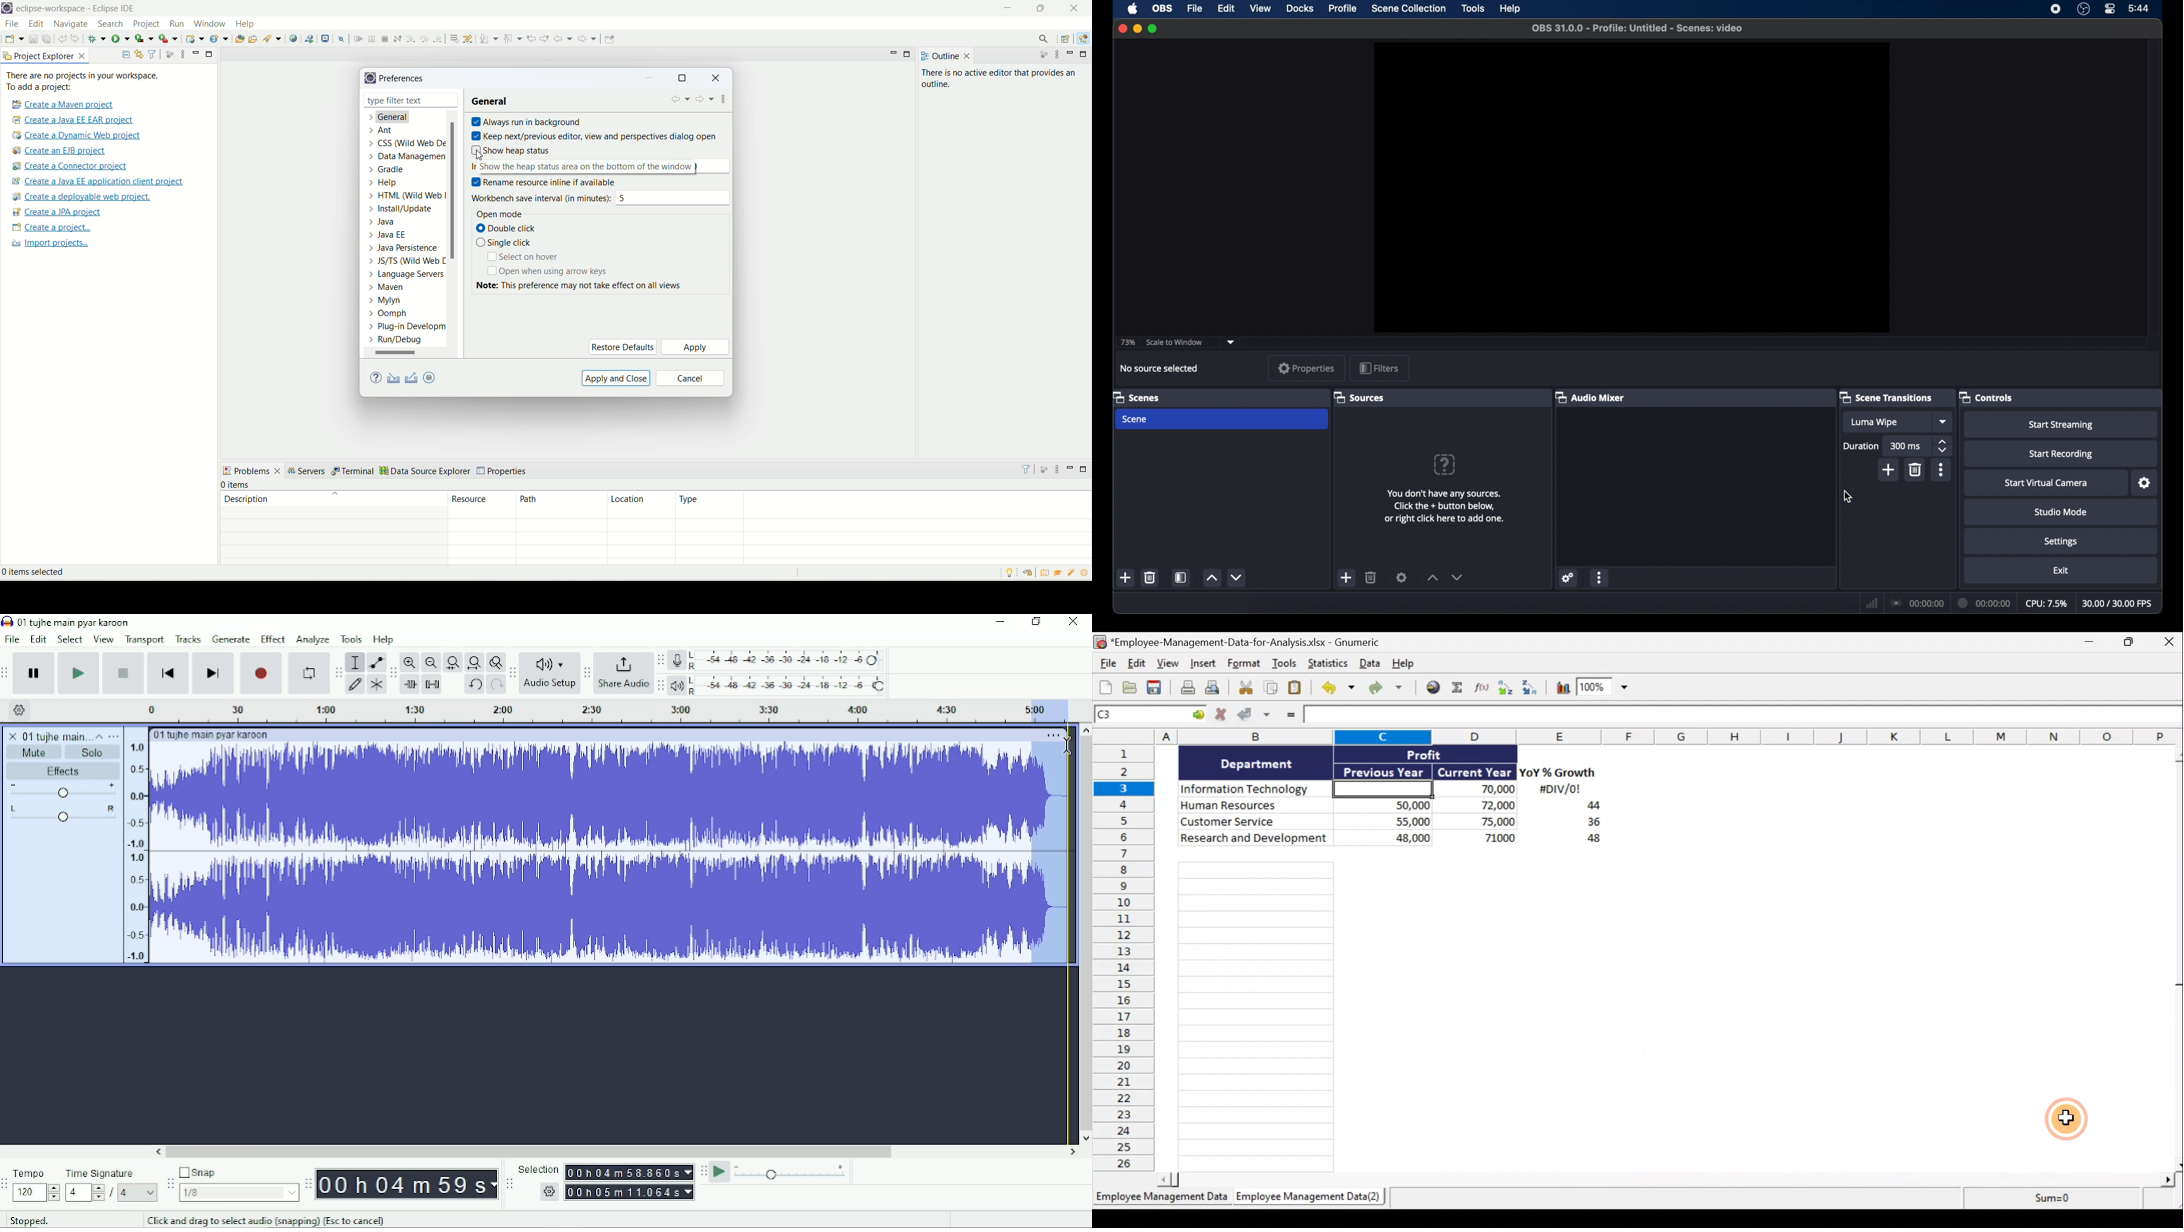  Describe the element at coordinates (511, 229) in the screenshot. I see `double click` at that location.